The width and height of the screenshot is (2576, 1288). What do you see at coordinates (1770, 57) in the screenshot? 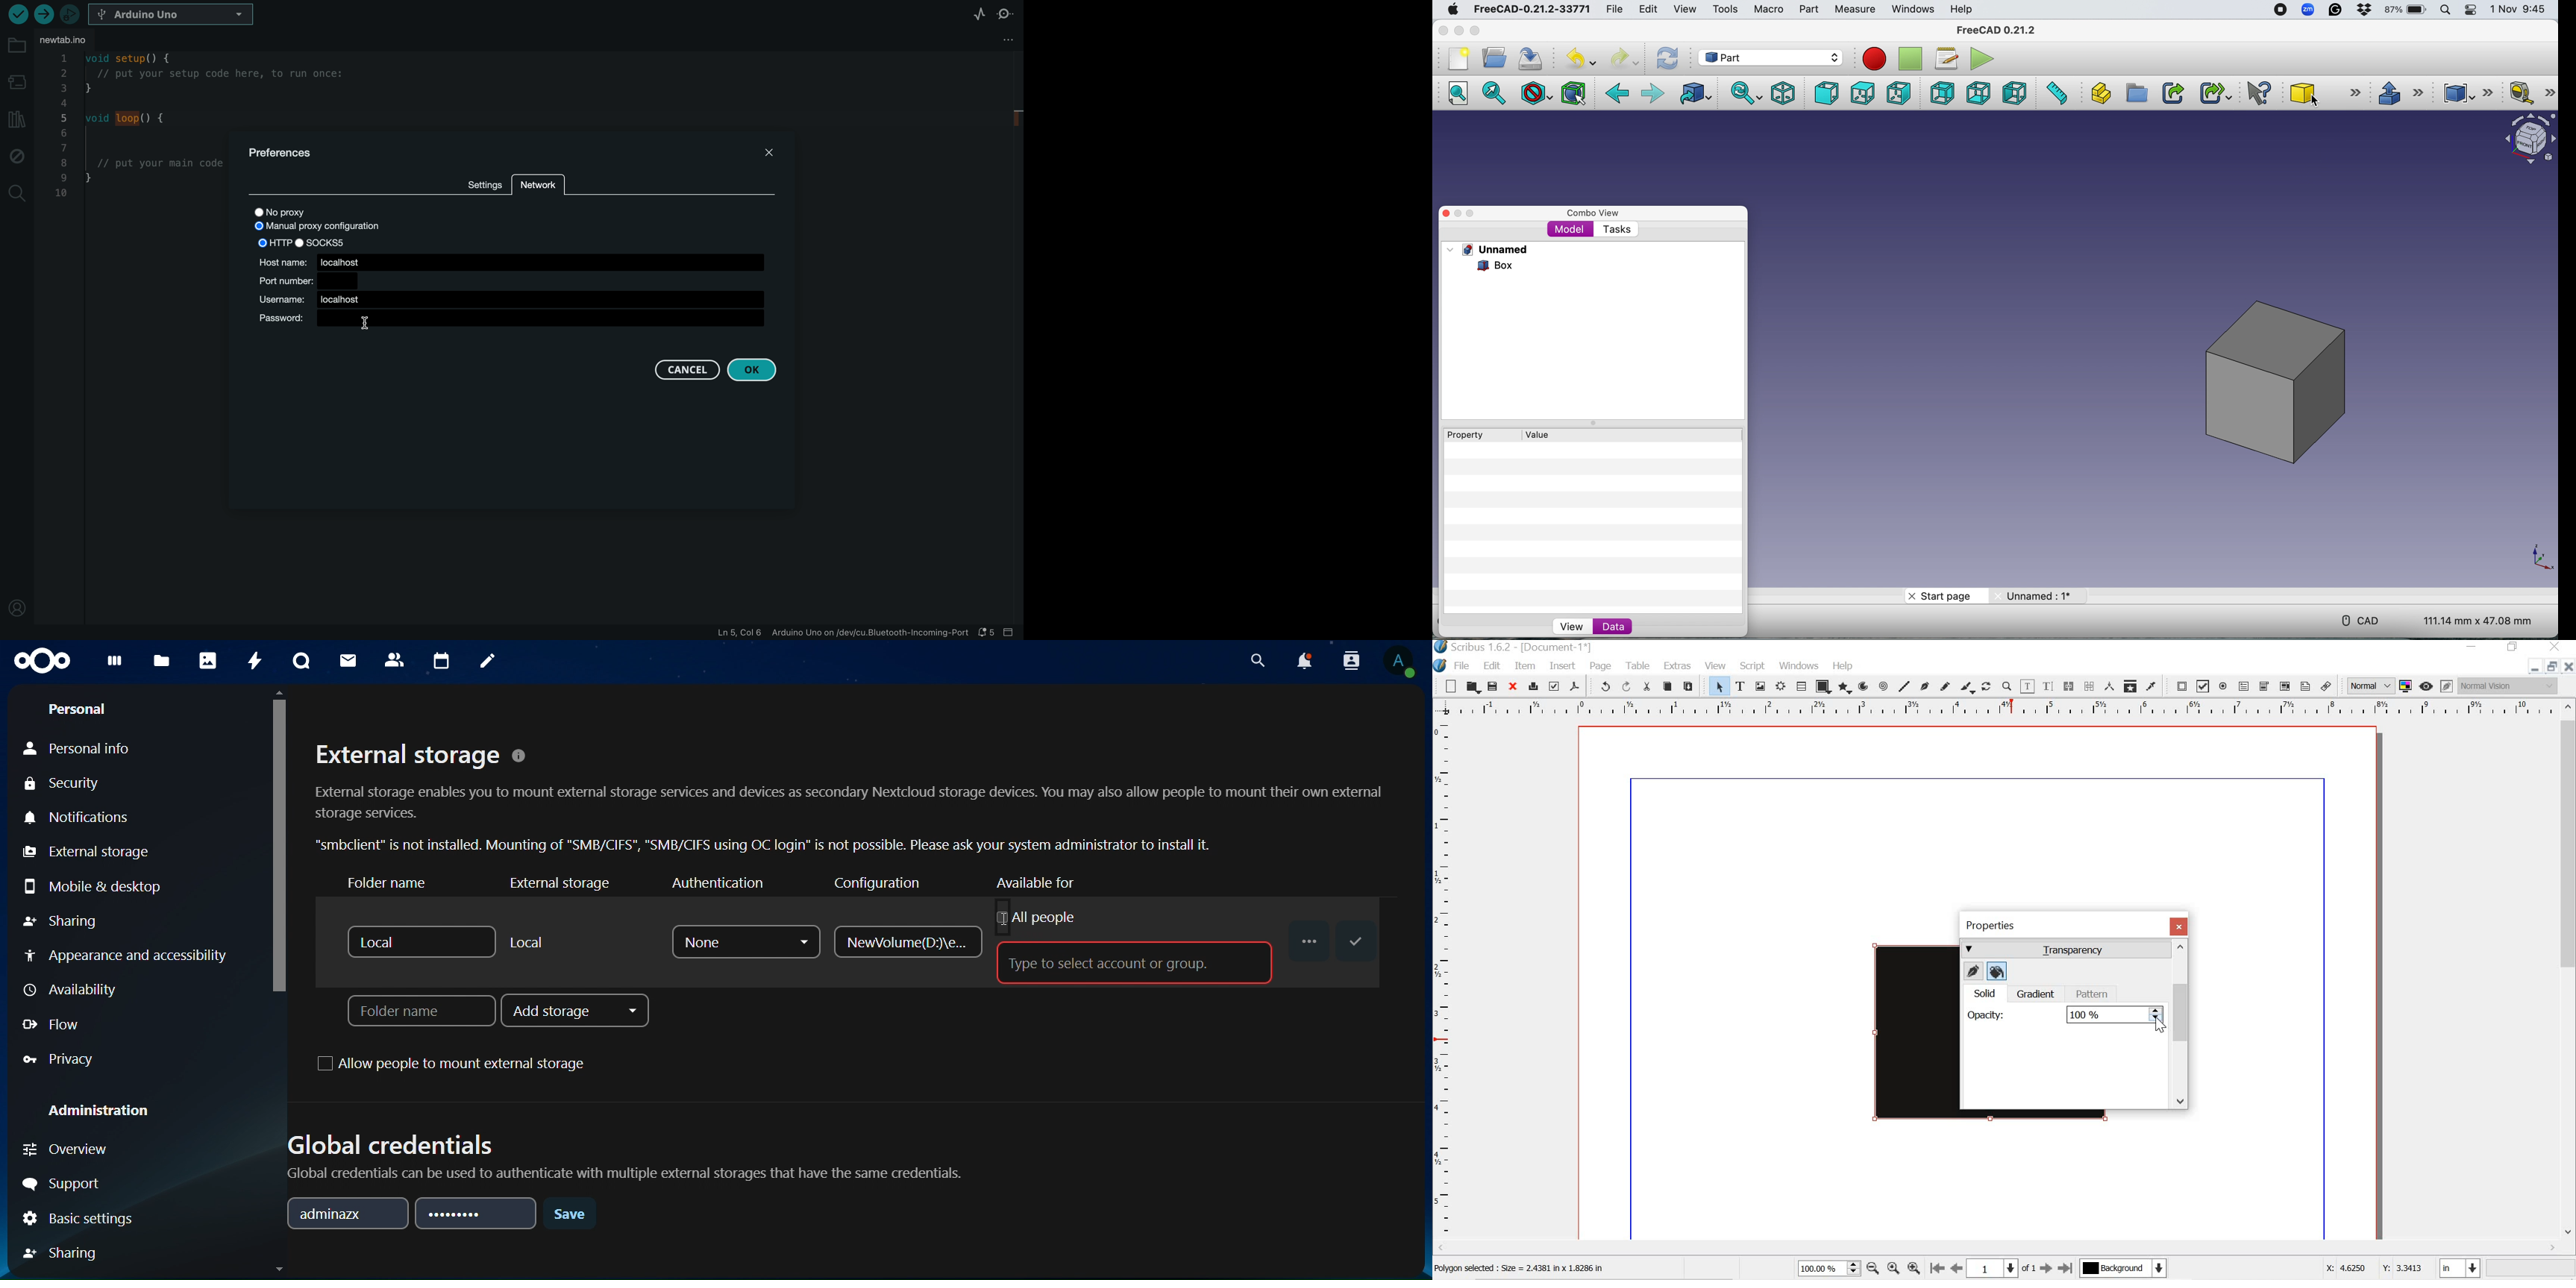
I see `Workbench` at bounding box center [1770, 57].